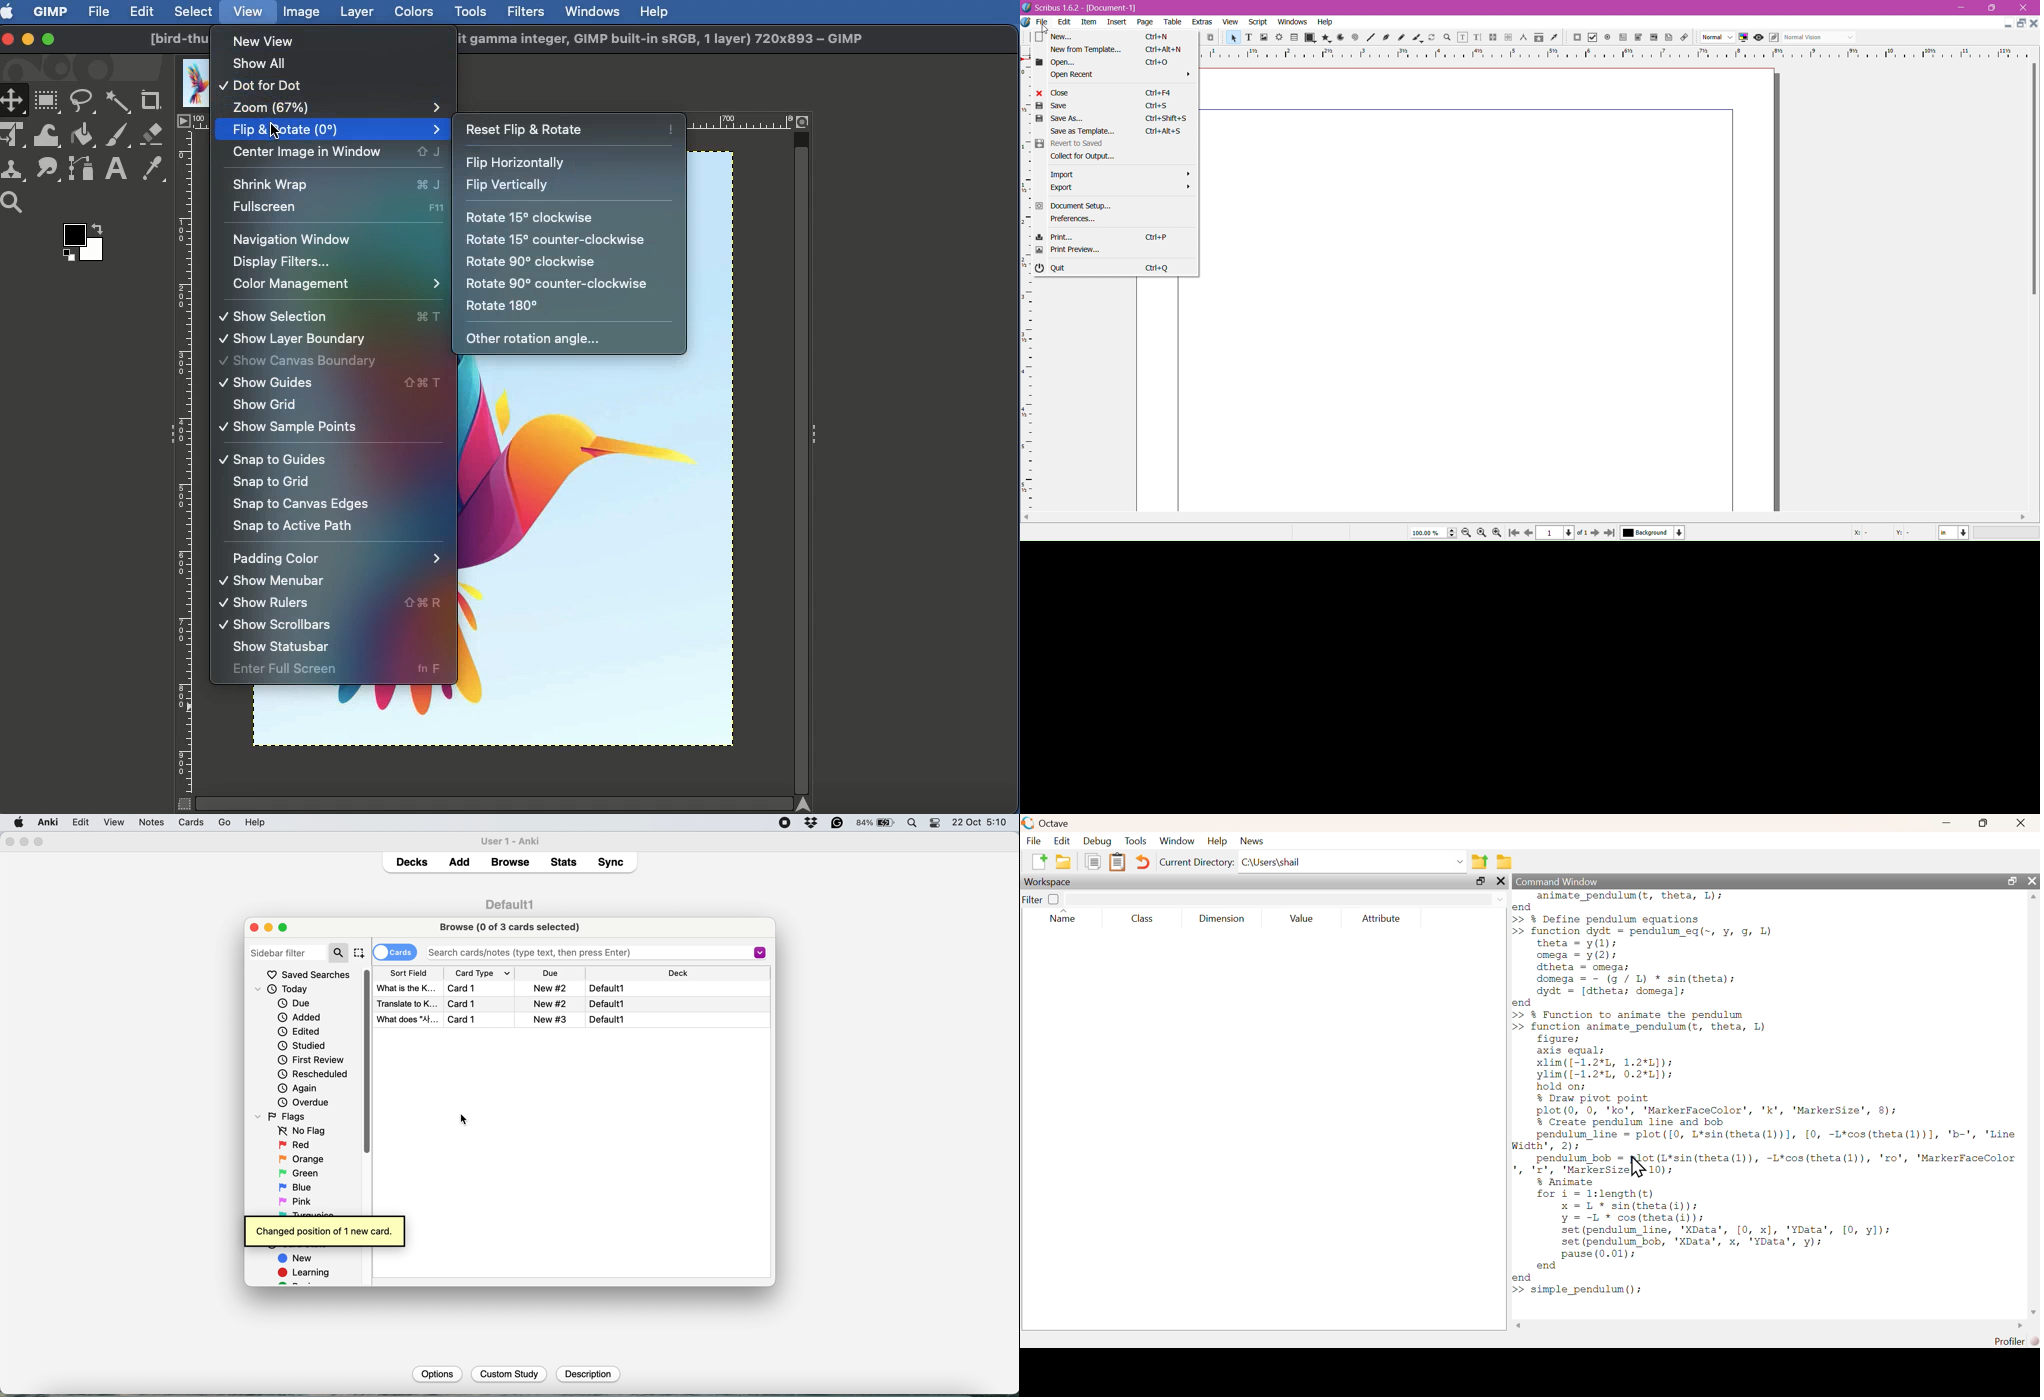 This screenshot has width=2044, height=1400. What do you see at coordinates (680, 973) in the screenshot?
I see `Deck` at bounding box center [680, 973].